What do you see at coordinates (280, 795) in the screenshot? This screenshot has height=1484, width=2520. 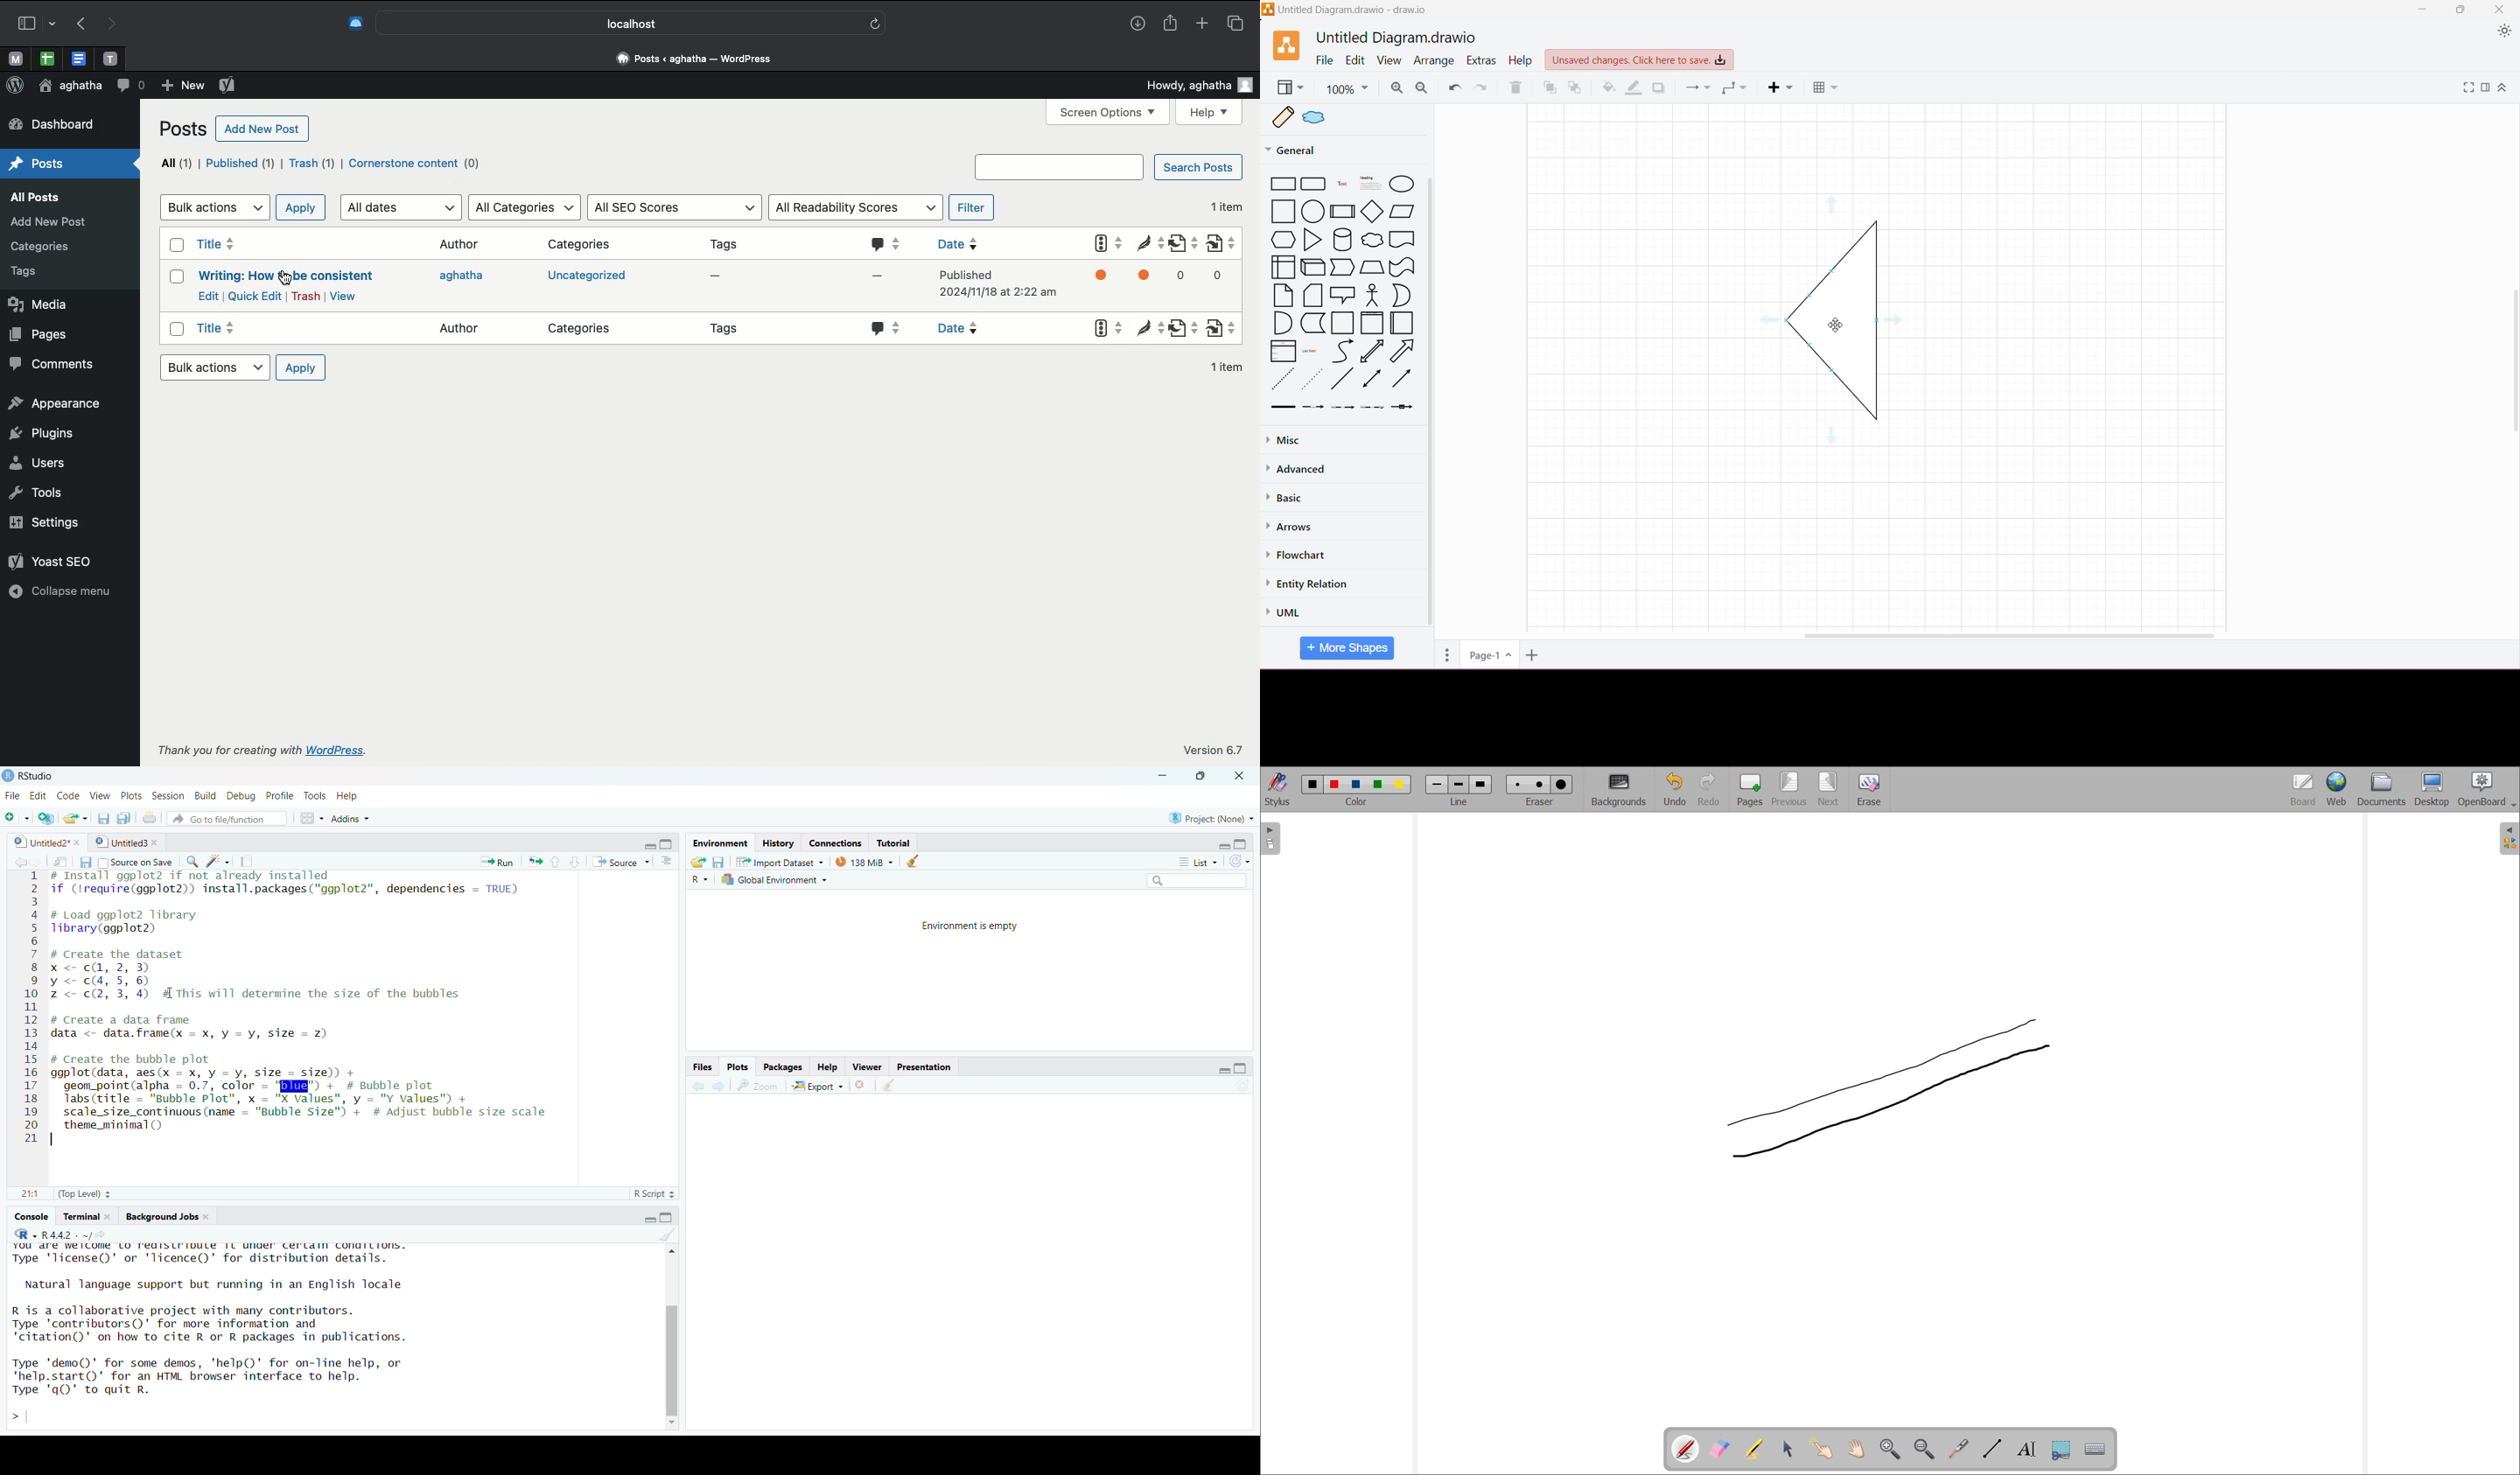 I see `Profile` at bounding box center [280, 795].